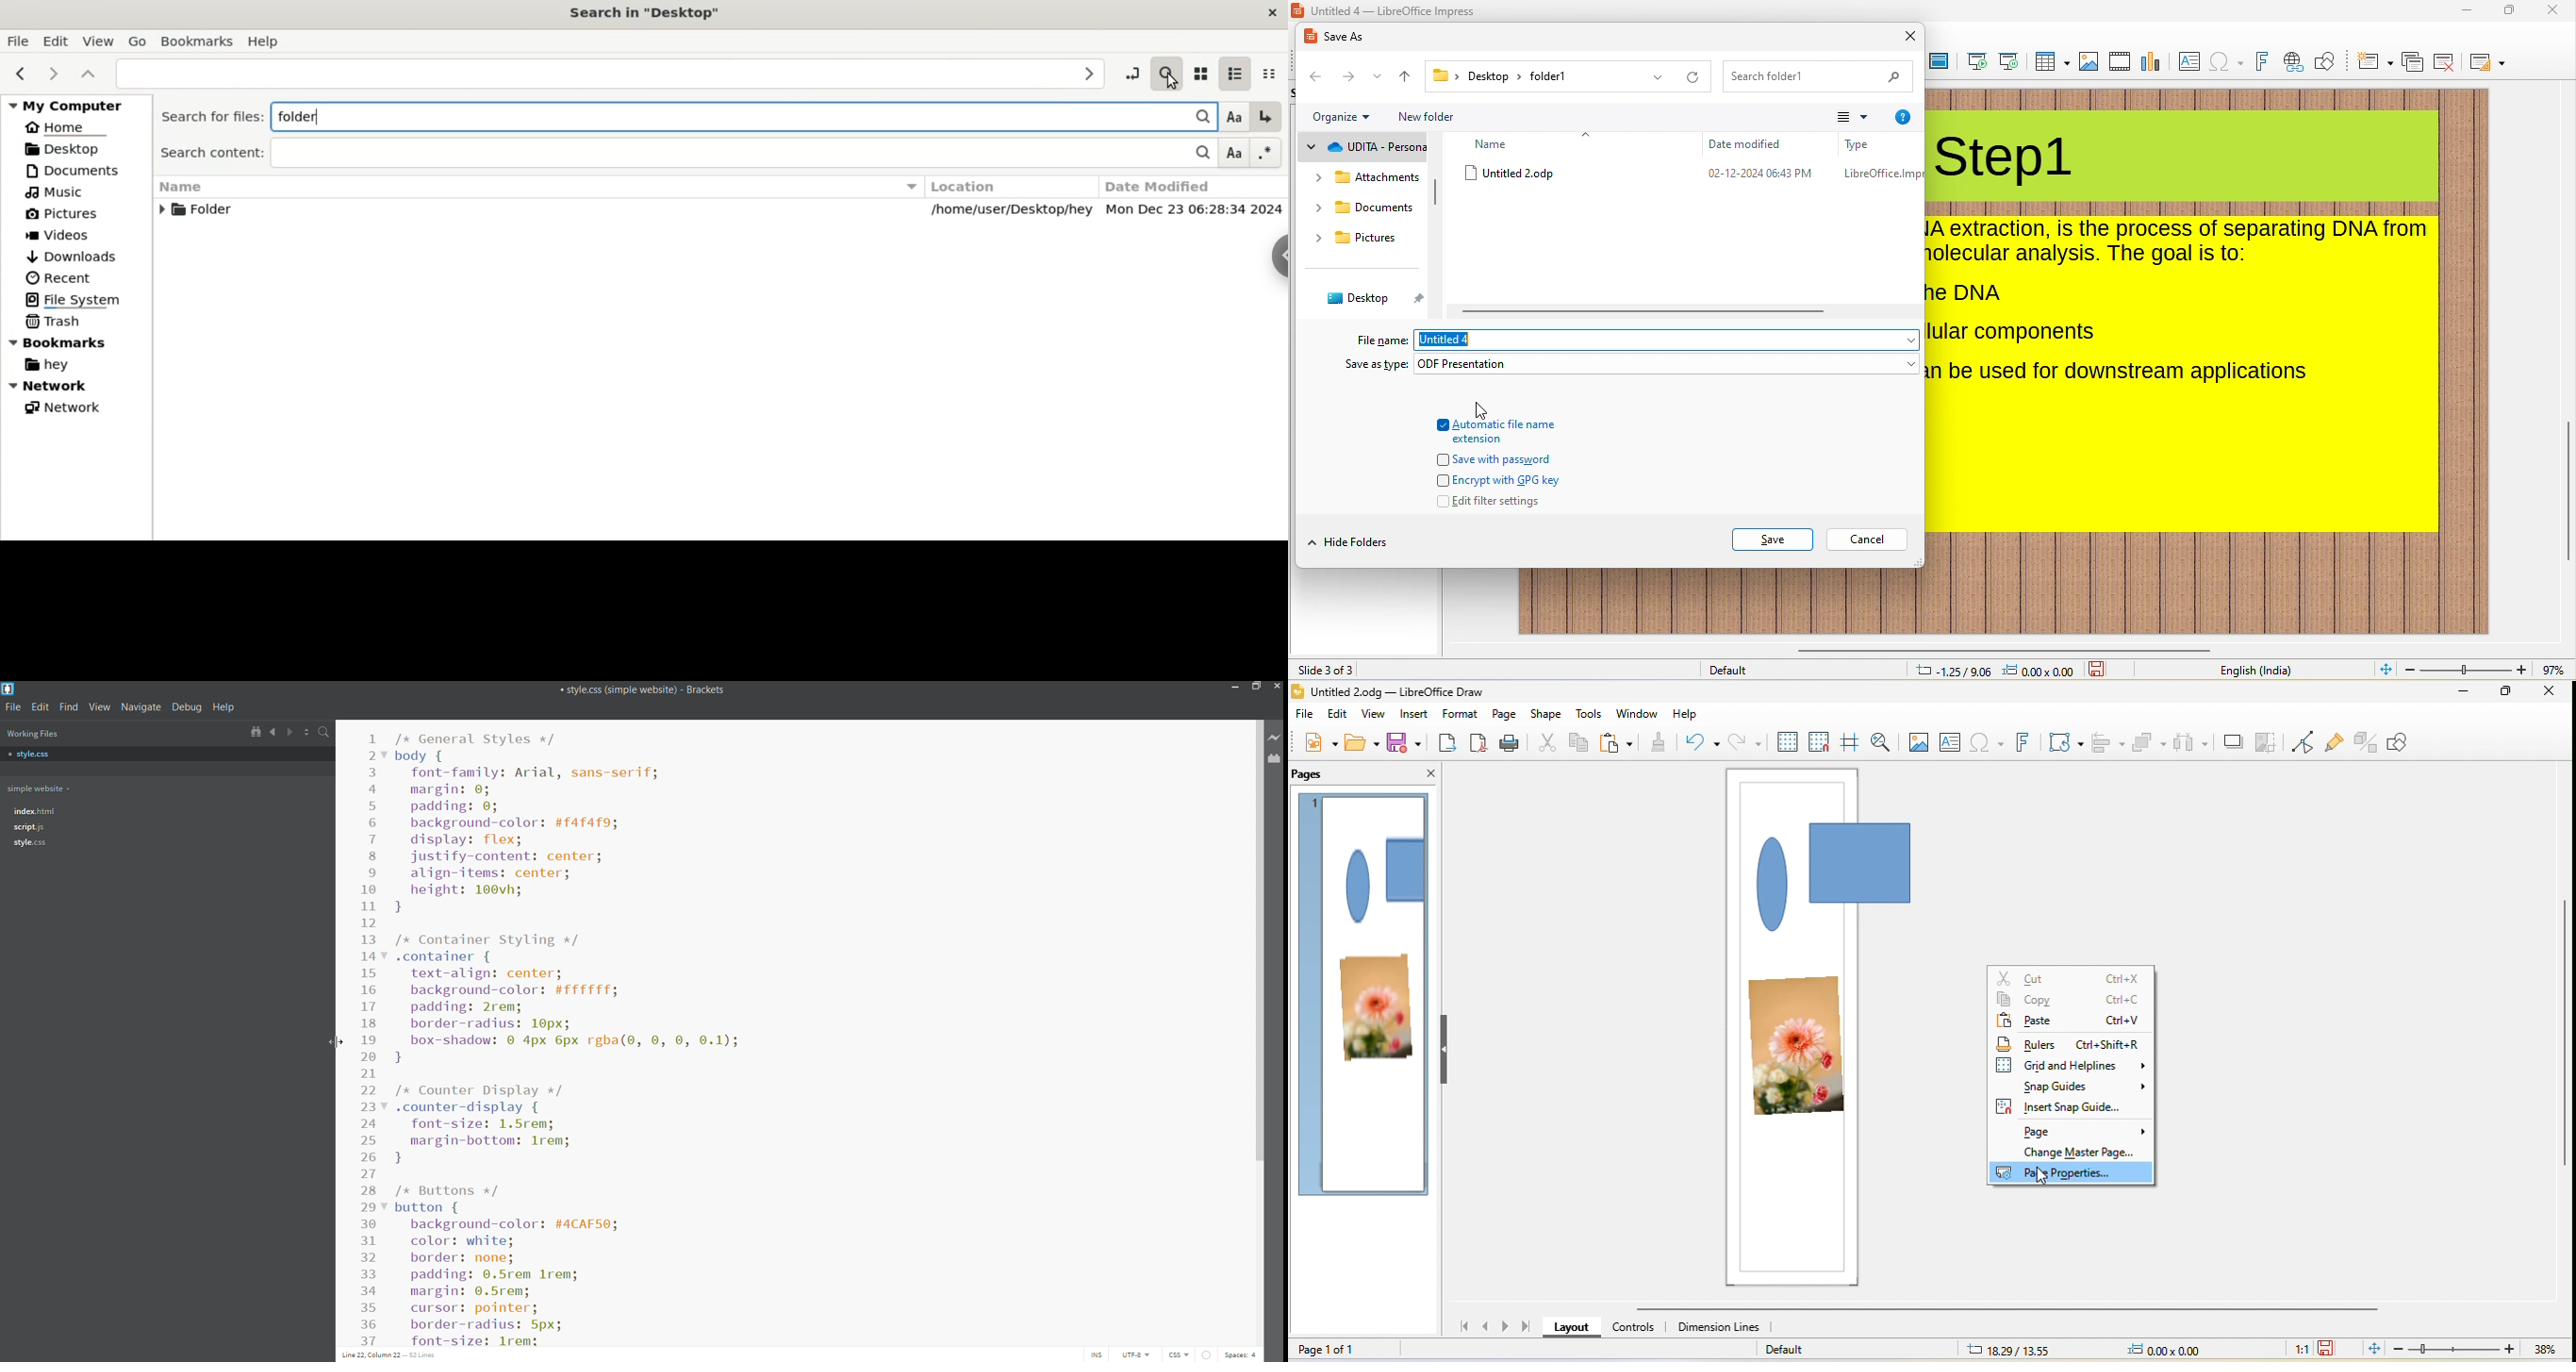  What do you see at coordinates (1195, 115) in the screenshot?
I see `Search` at bounding box center [1195, 115].